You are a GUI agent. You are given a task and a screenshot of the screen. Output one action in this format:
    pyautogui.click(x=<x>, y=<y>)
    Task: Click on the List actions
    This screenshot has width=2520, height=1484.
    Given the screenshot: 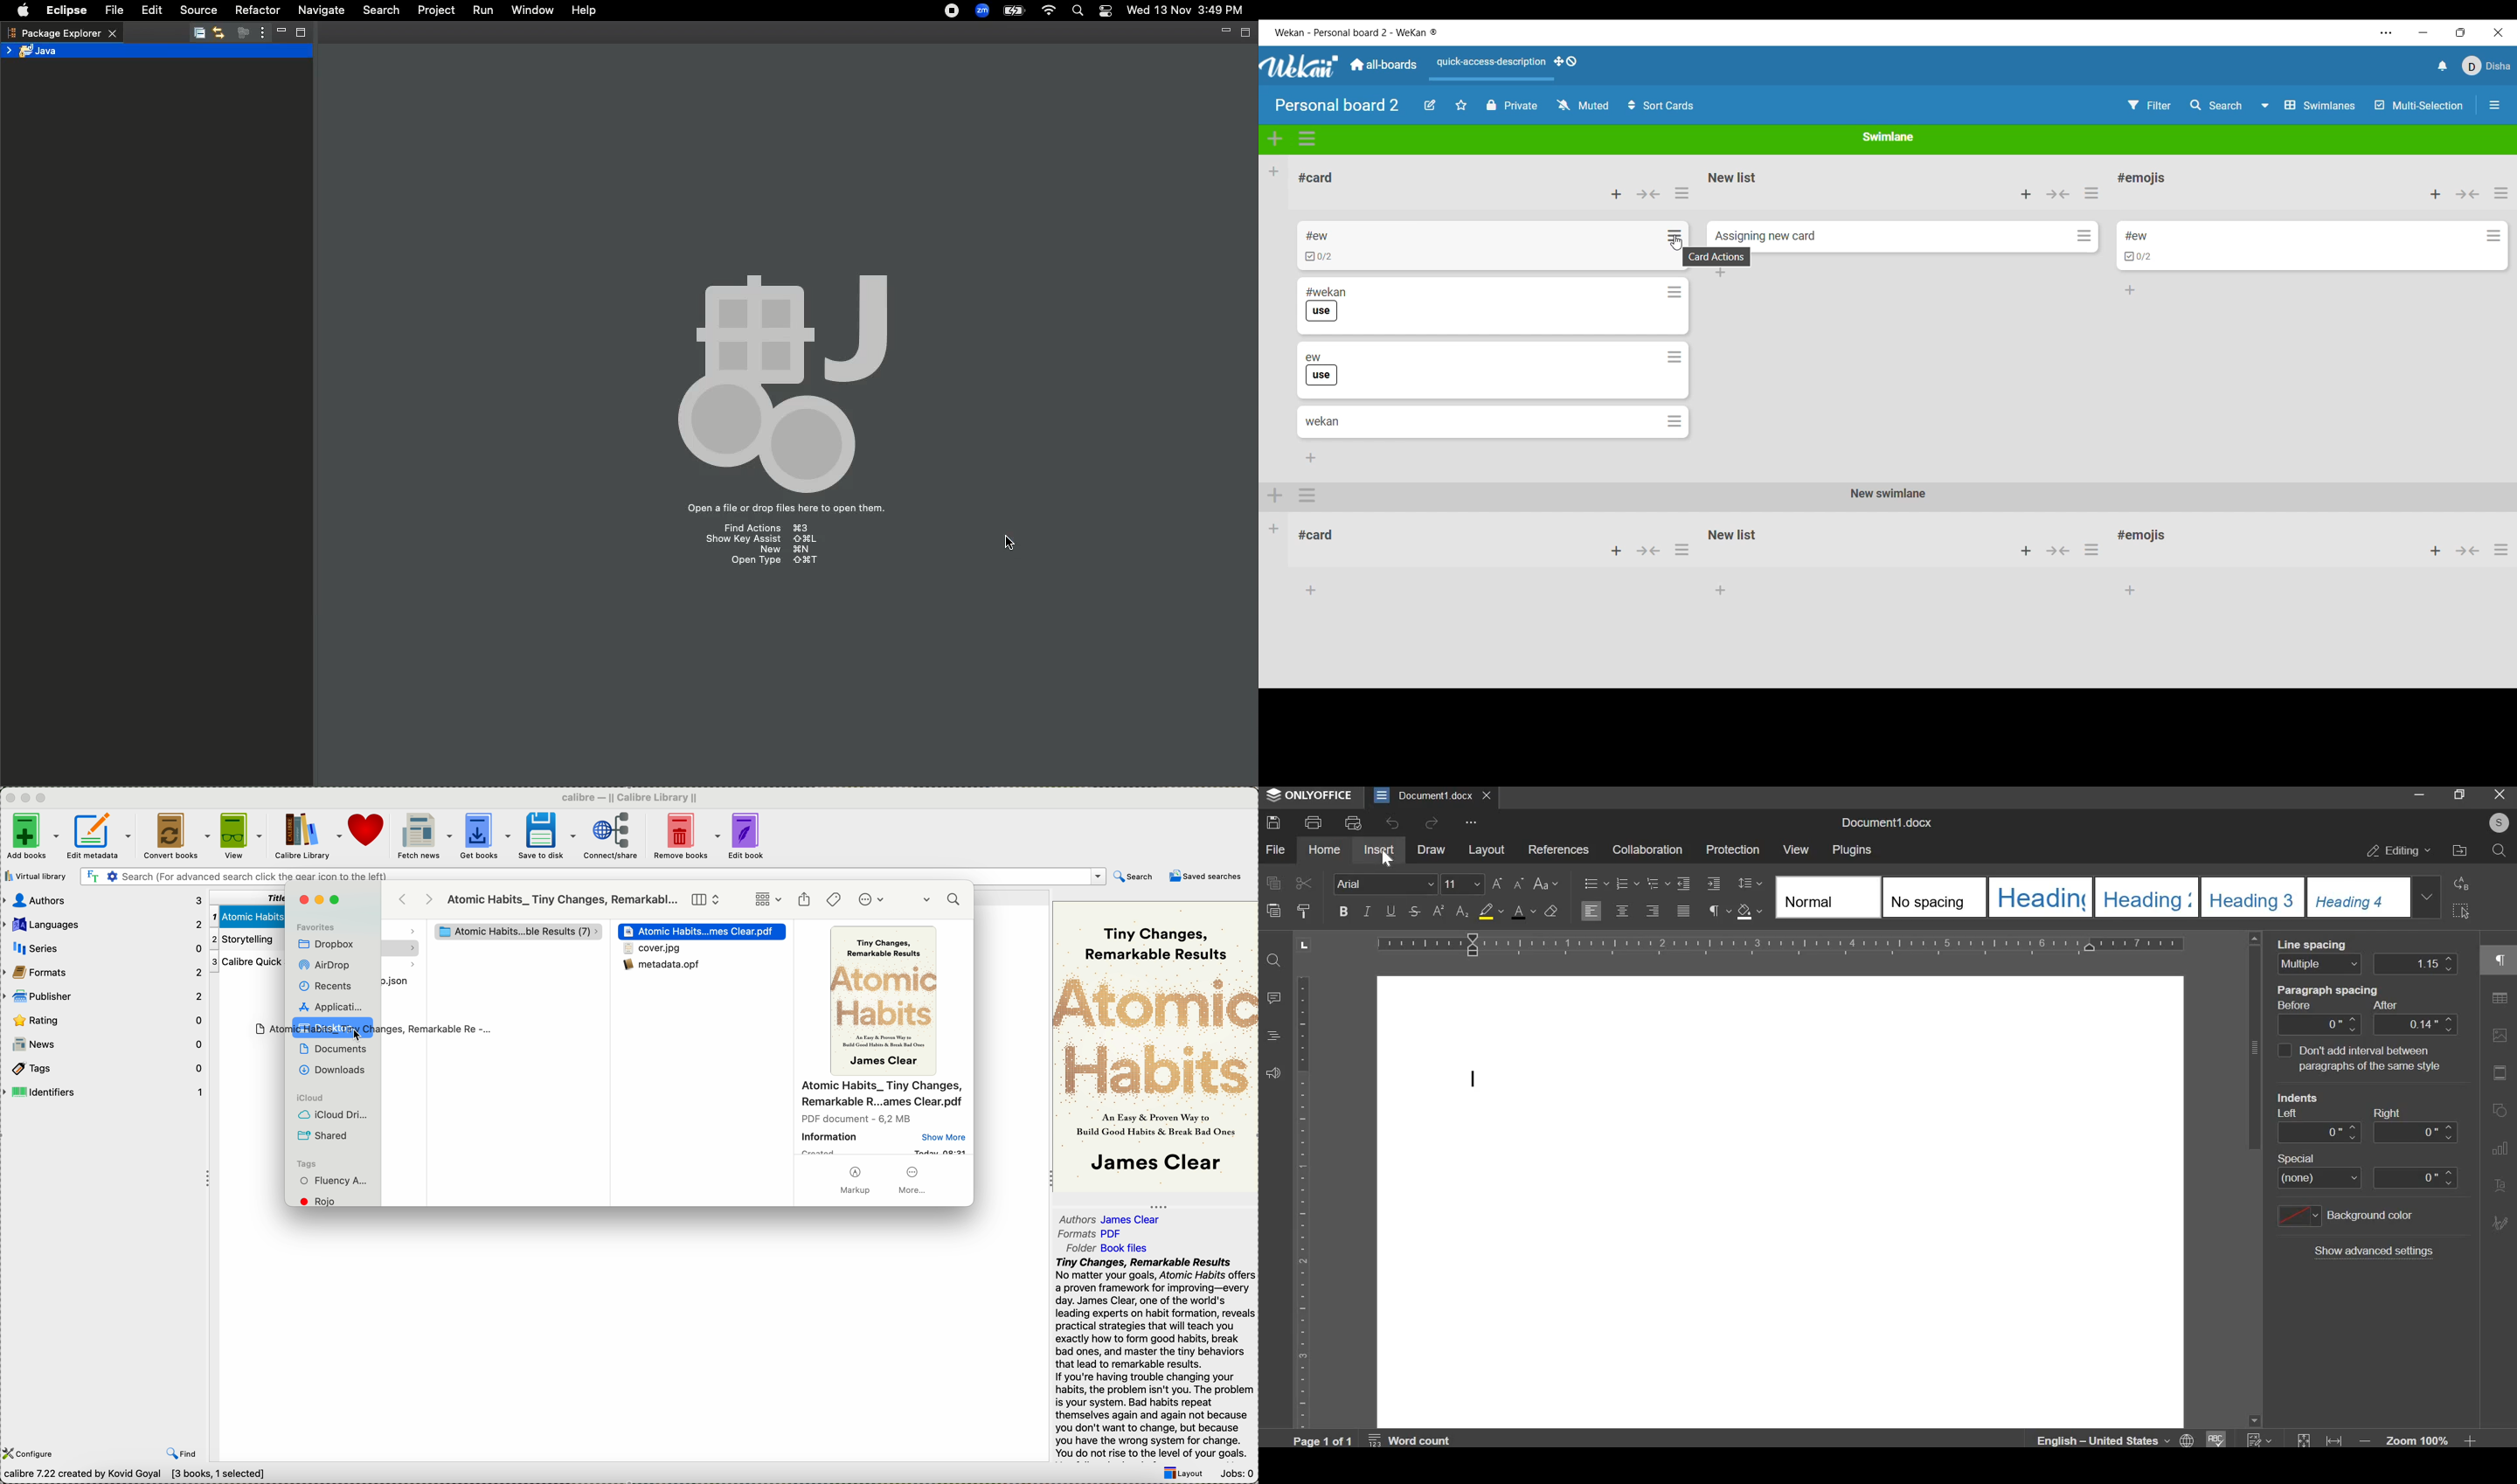 What is the action you would take?
    pyautogui.click(x=2501, y=193)
    